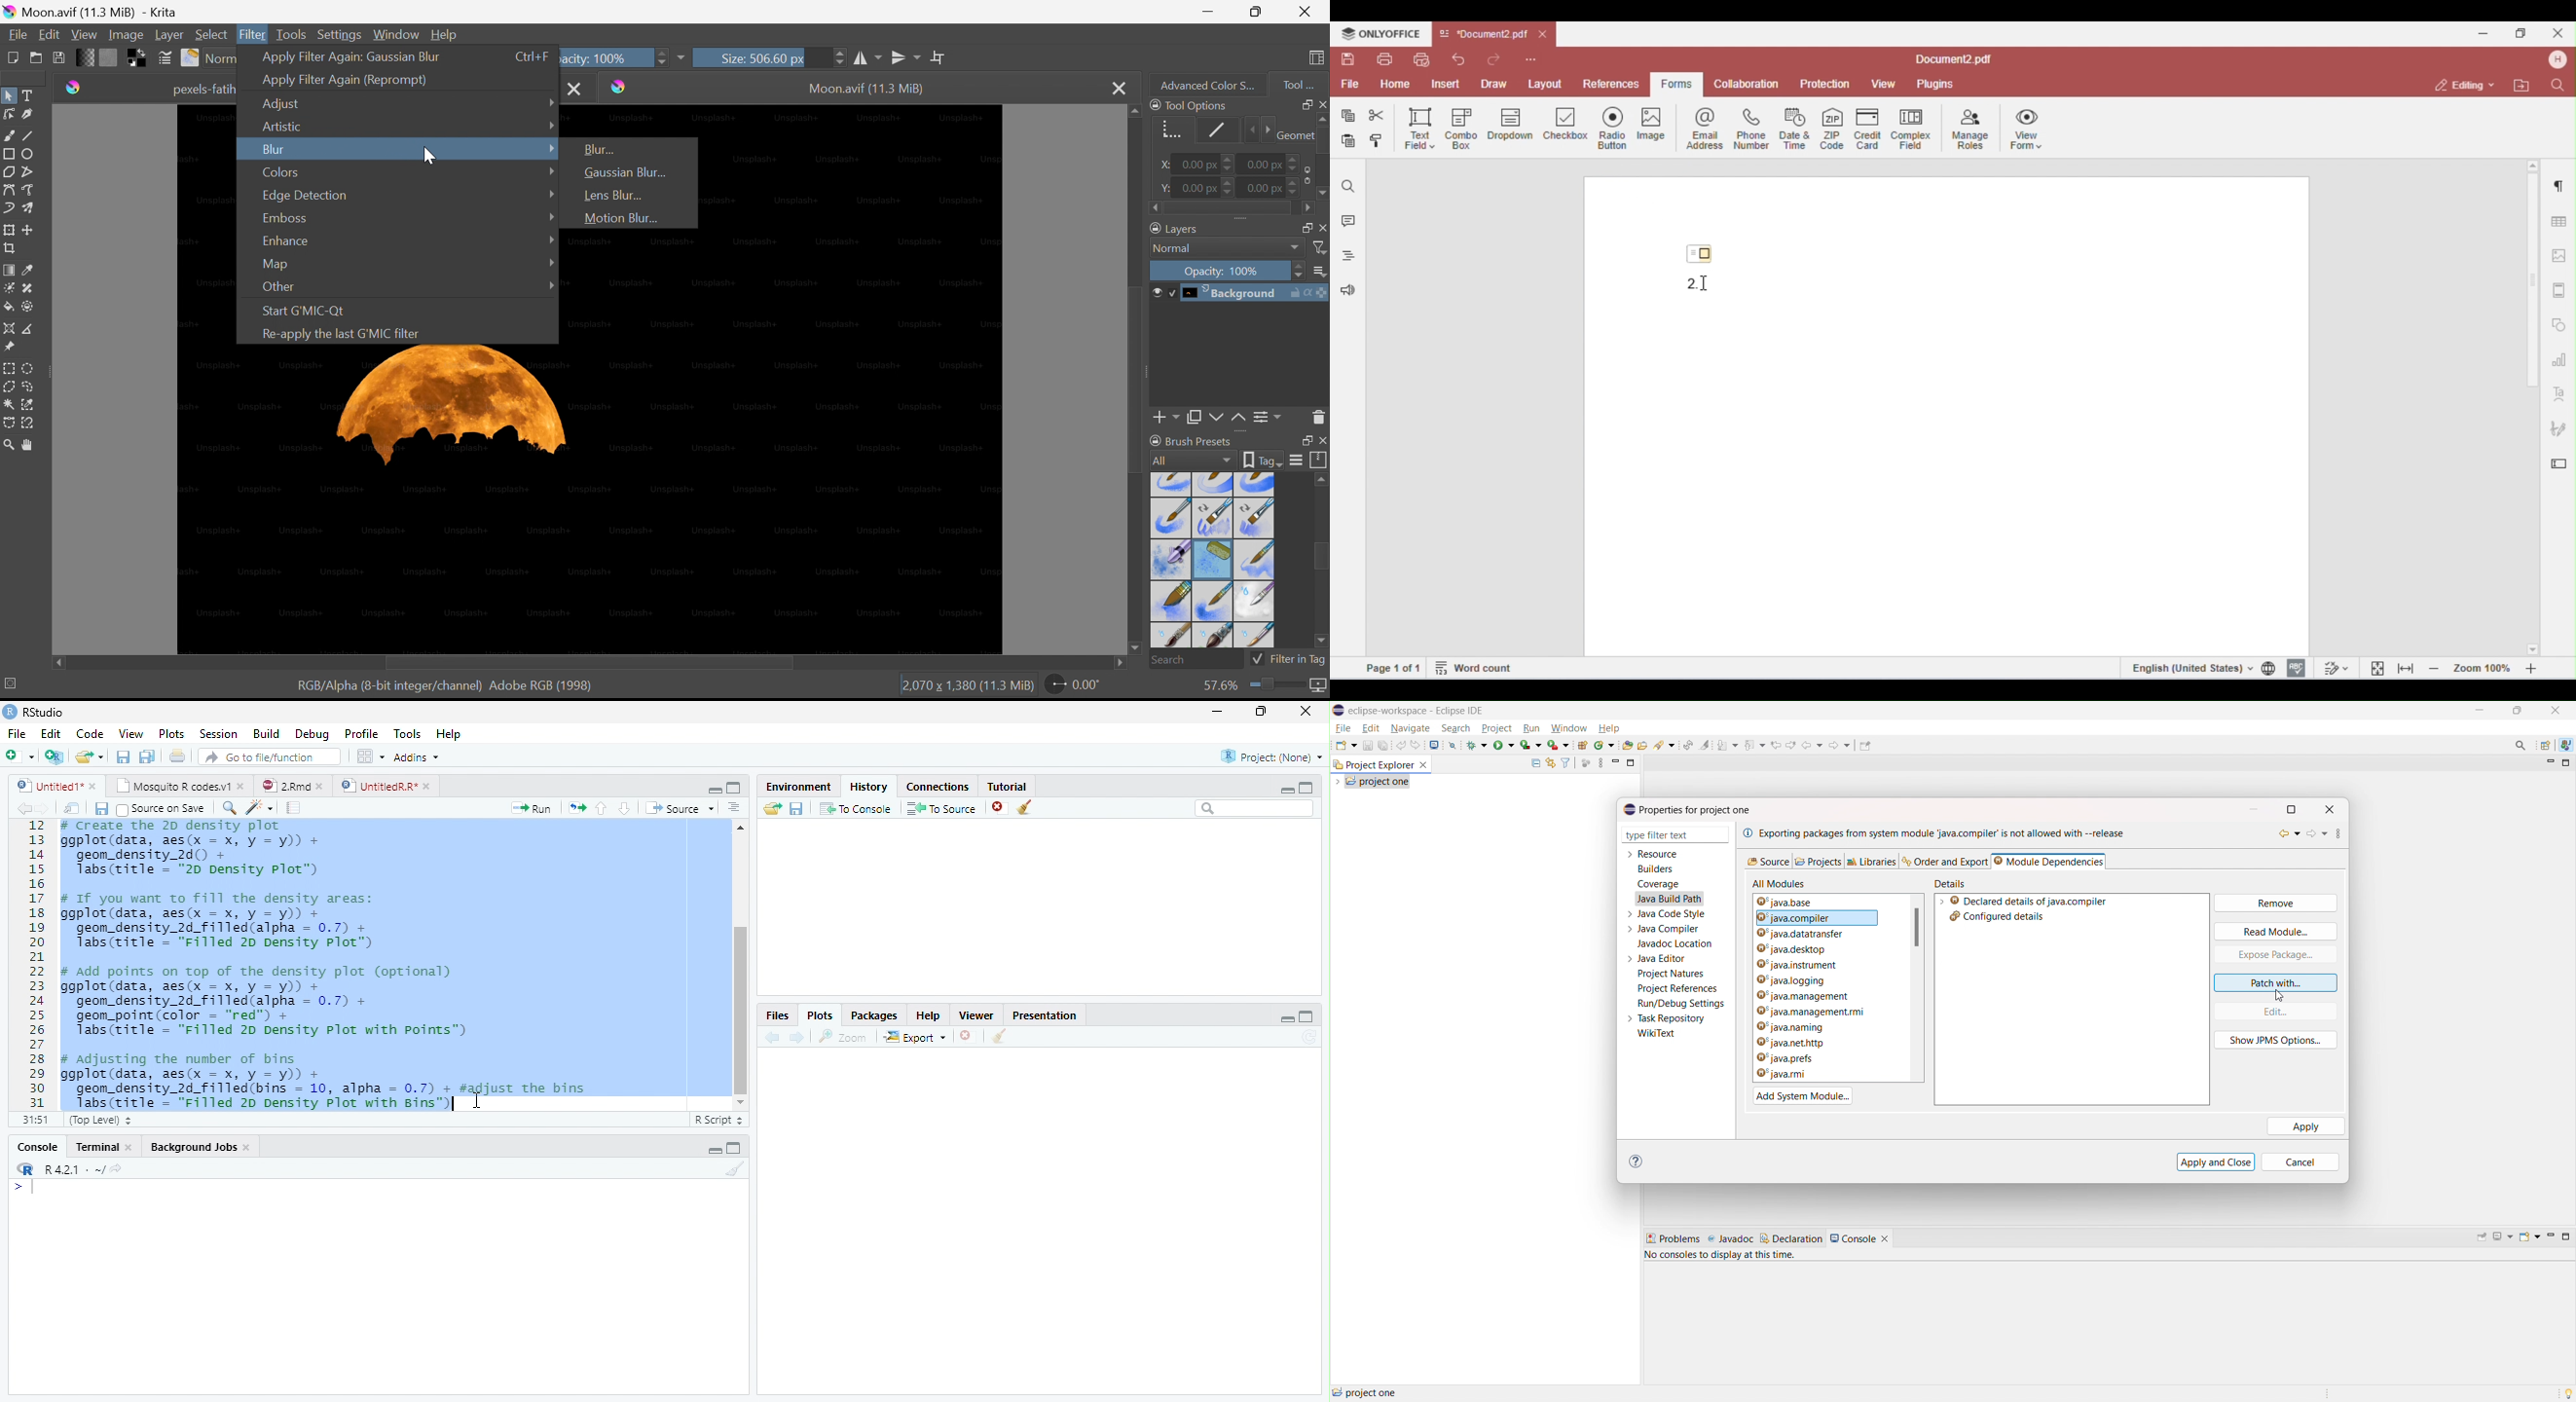 Image resolution: width=2576 pixels, height=1428 pixels. What do you see at coordinates (942, 809) in the screenshot?
I see `To source` at bounding box center [942, 809].